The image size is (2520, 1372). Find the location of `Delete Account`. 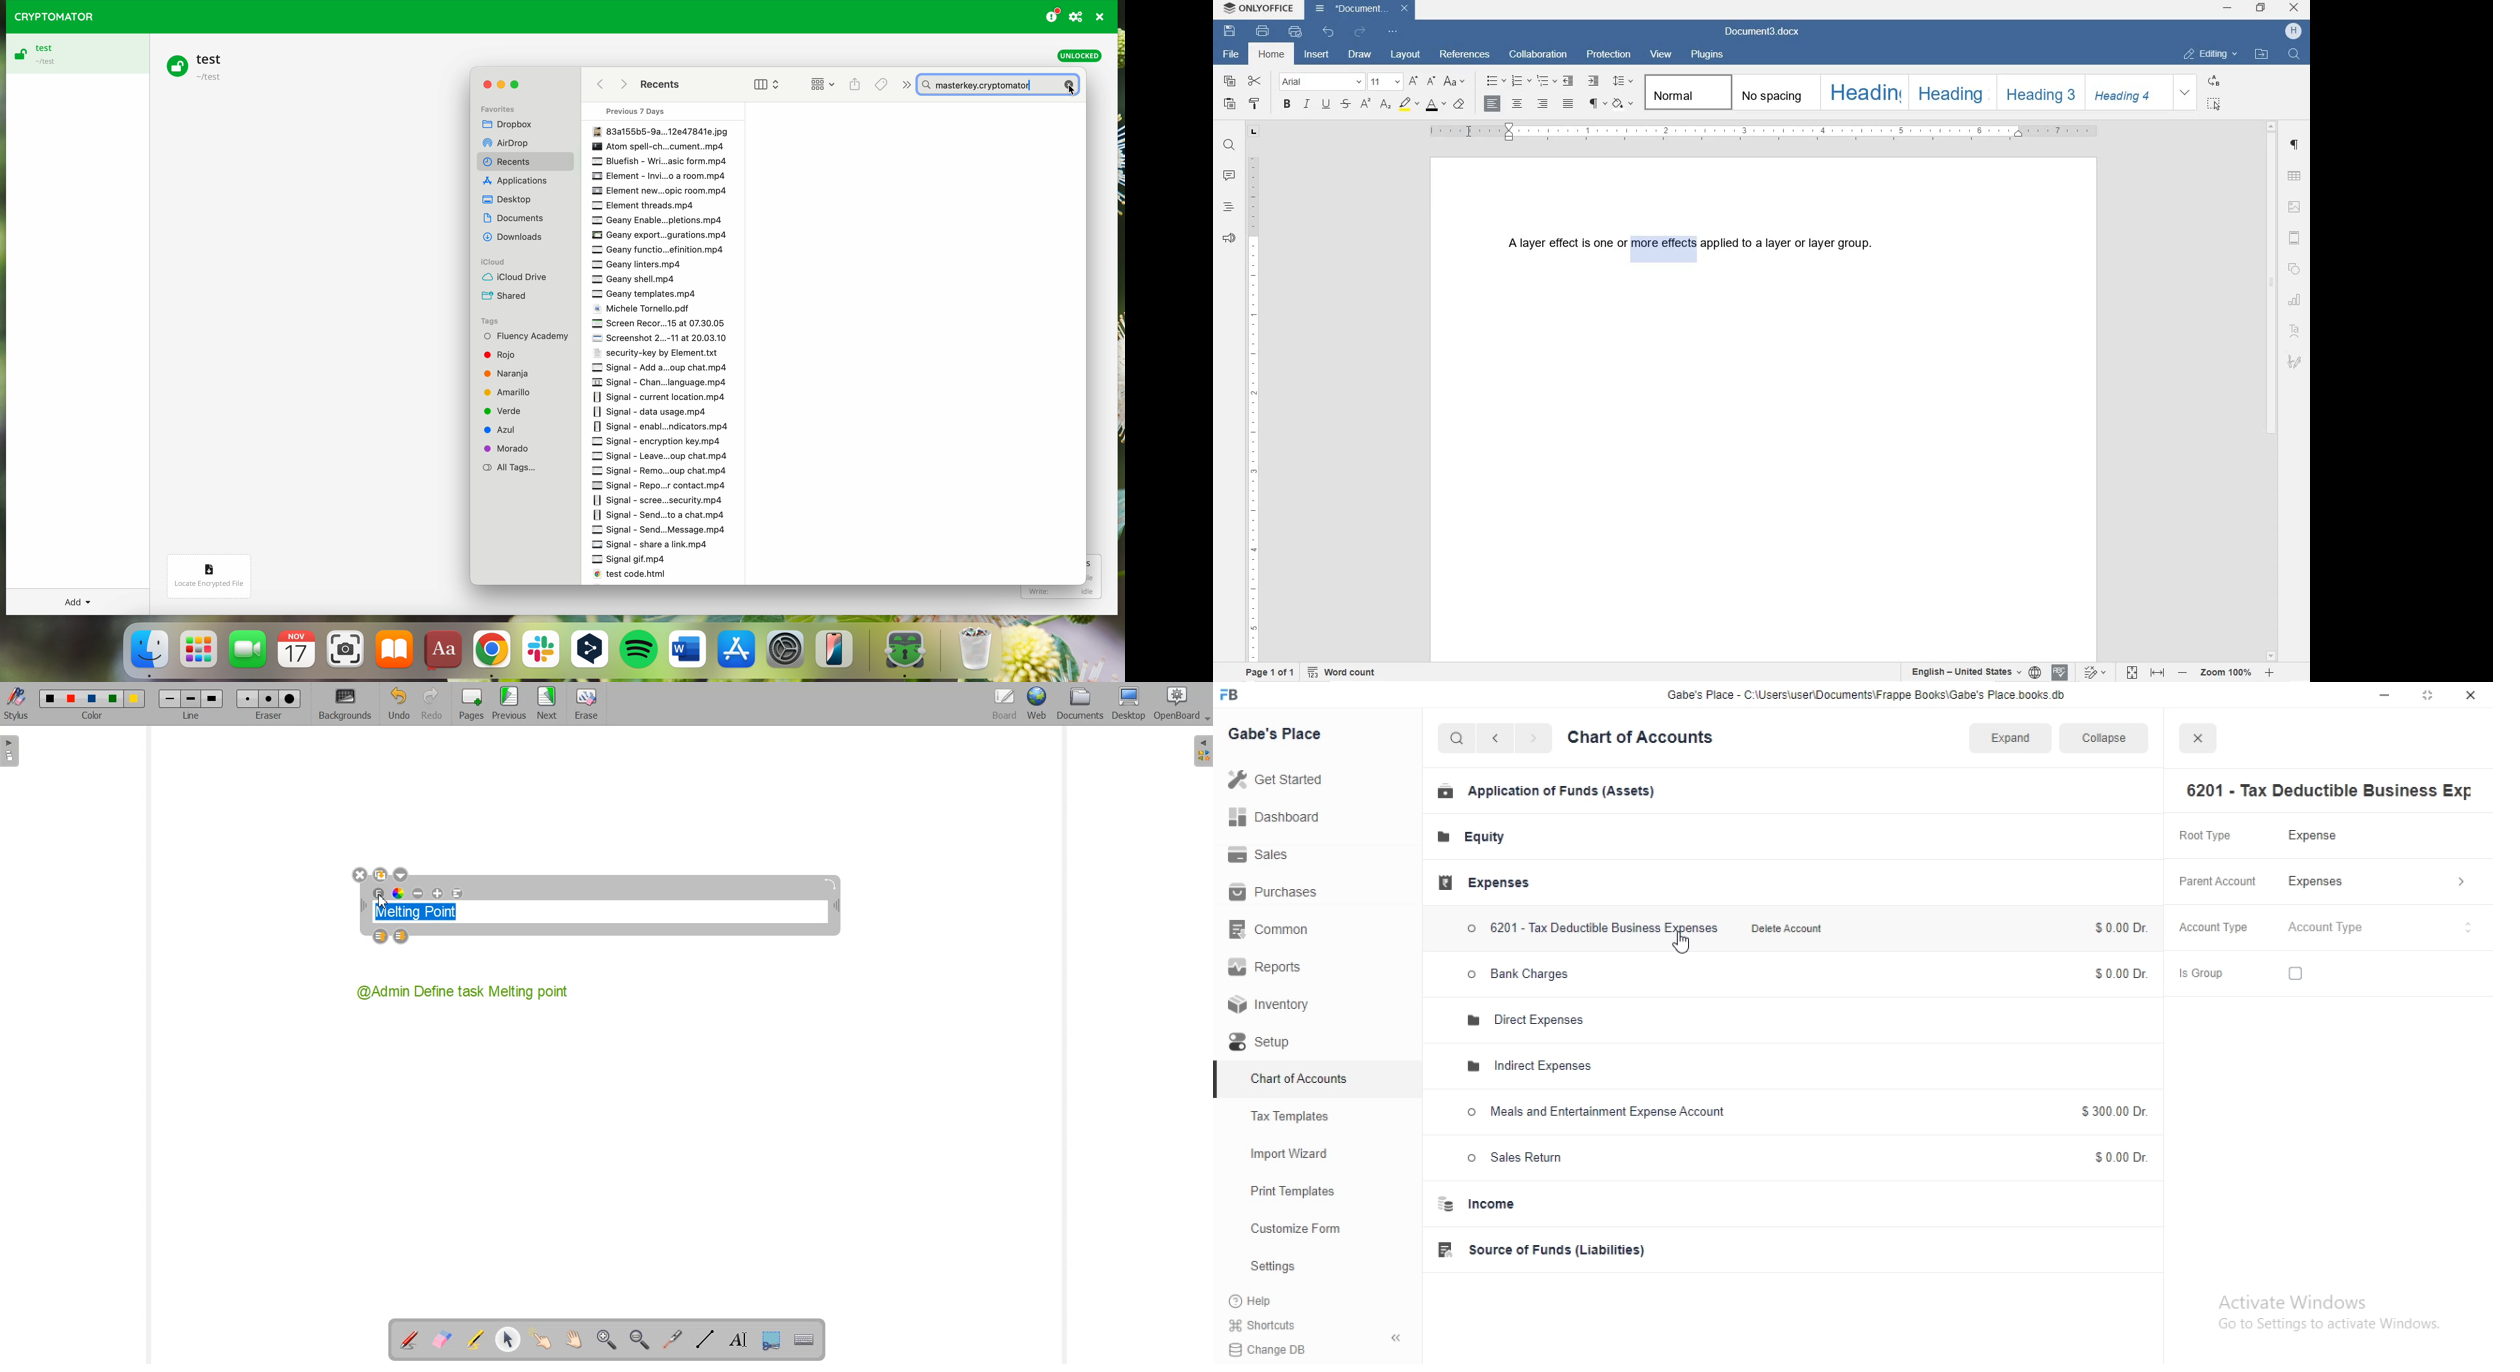

Delete Account is located at coordinates (1791, 929).